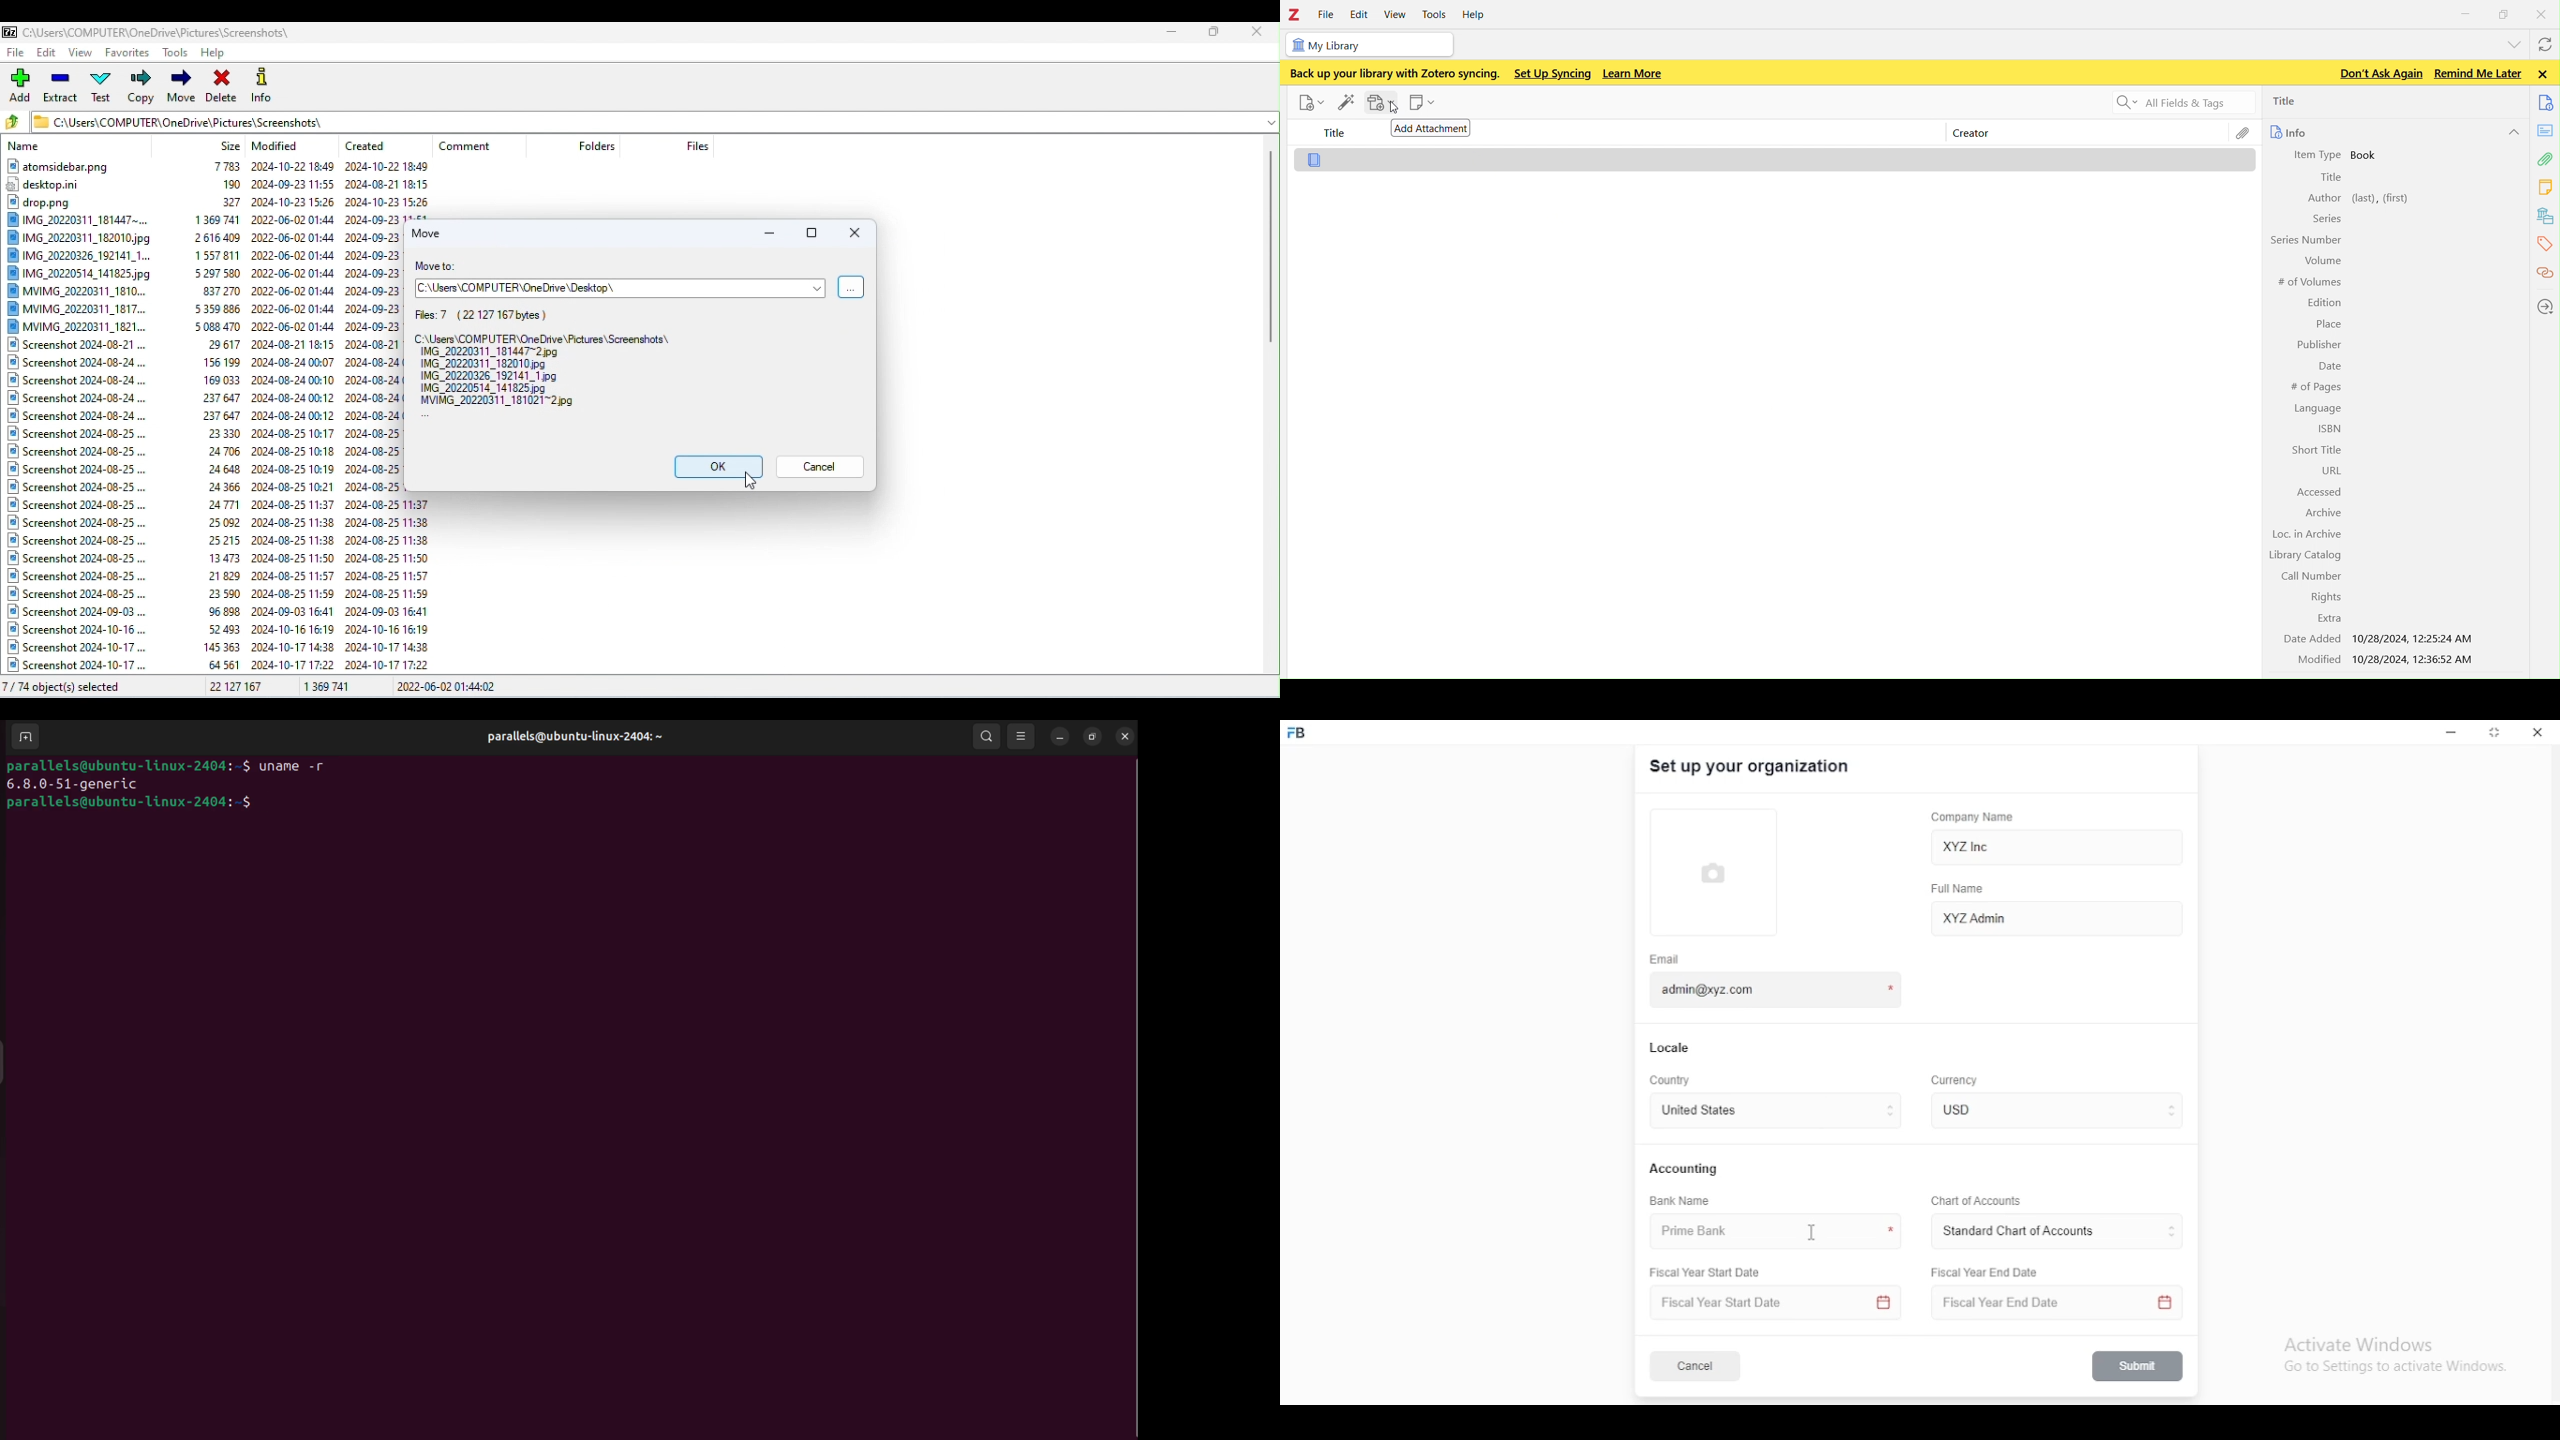 This screenshot has width=2576, height=1456. What do you see at coordinates (83, 54) in the screenshot?
I see `View` at bounding box center [83, 54].